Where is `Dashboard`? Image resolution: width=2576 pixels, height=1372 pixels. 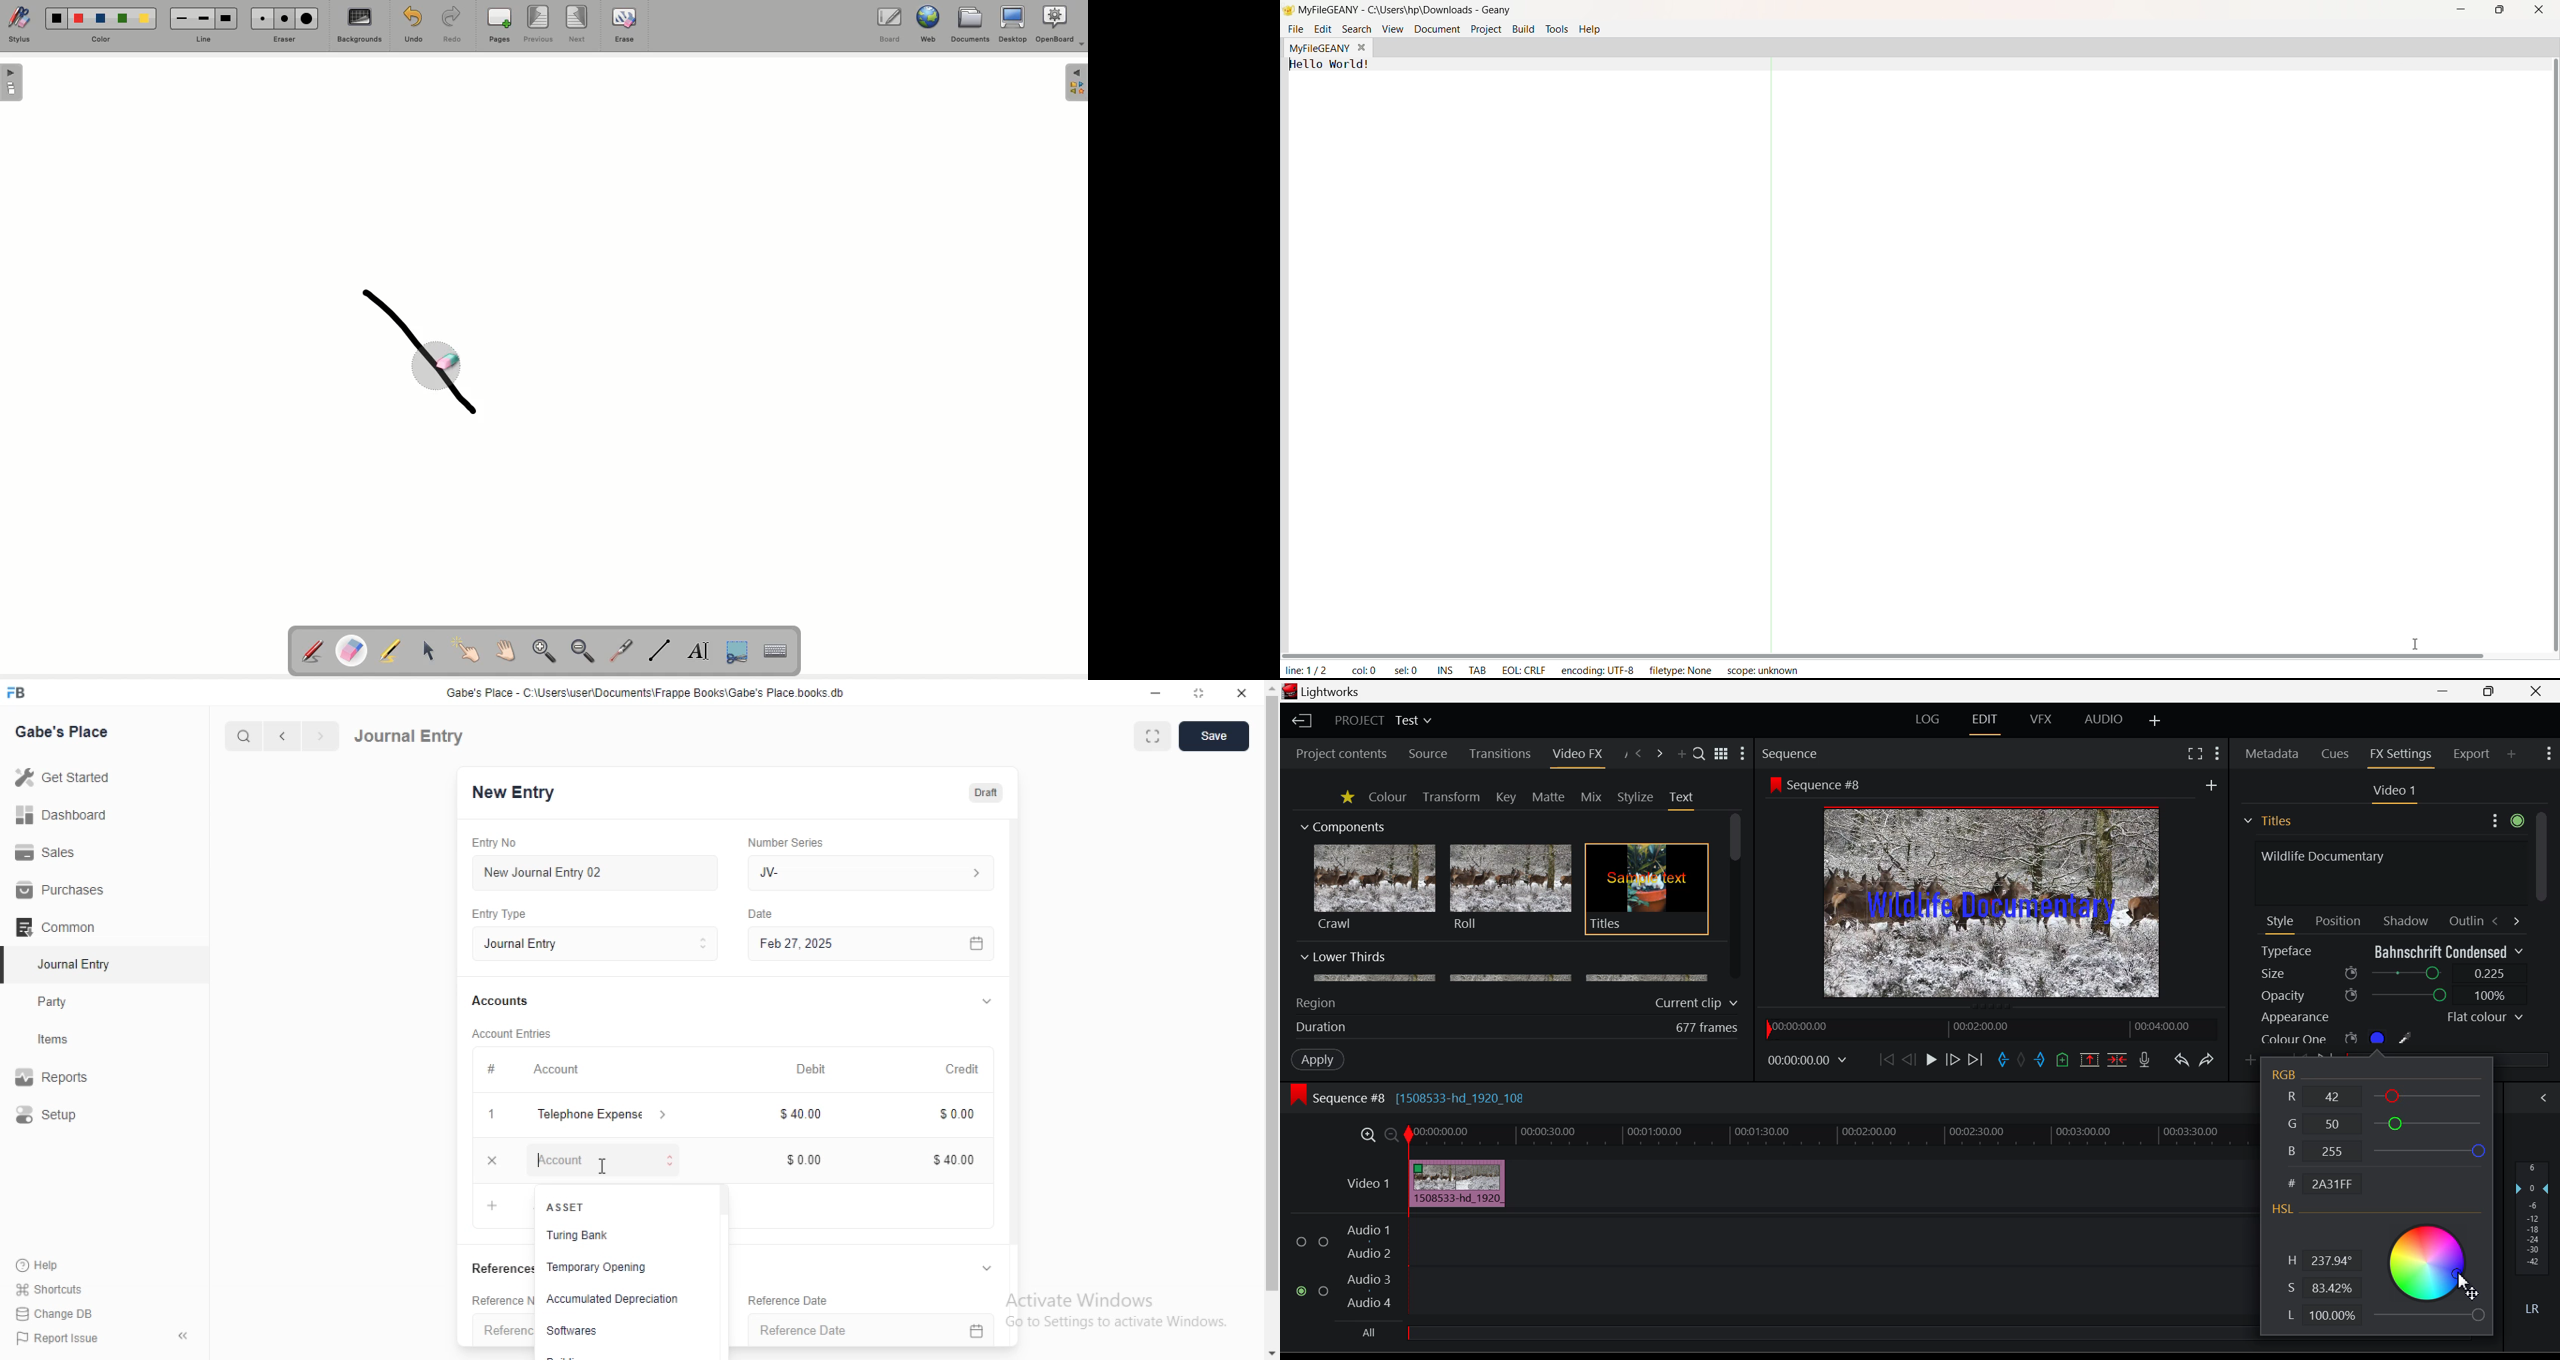 Dashboard is located at coordinates (62, 815).